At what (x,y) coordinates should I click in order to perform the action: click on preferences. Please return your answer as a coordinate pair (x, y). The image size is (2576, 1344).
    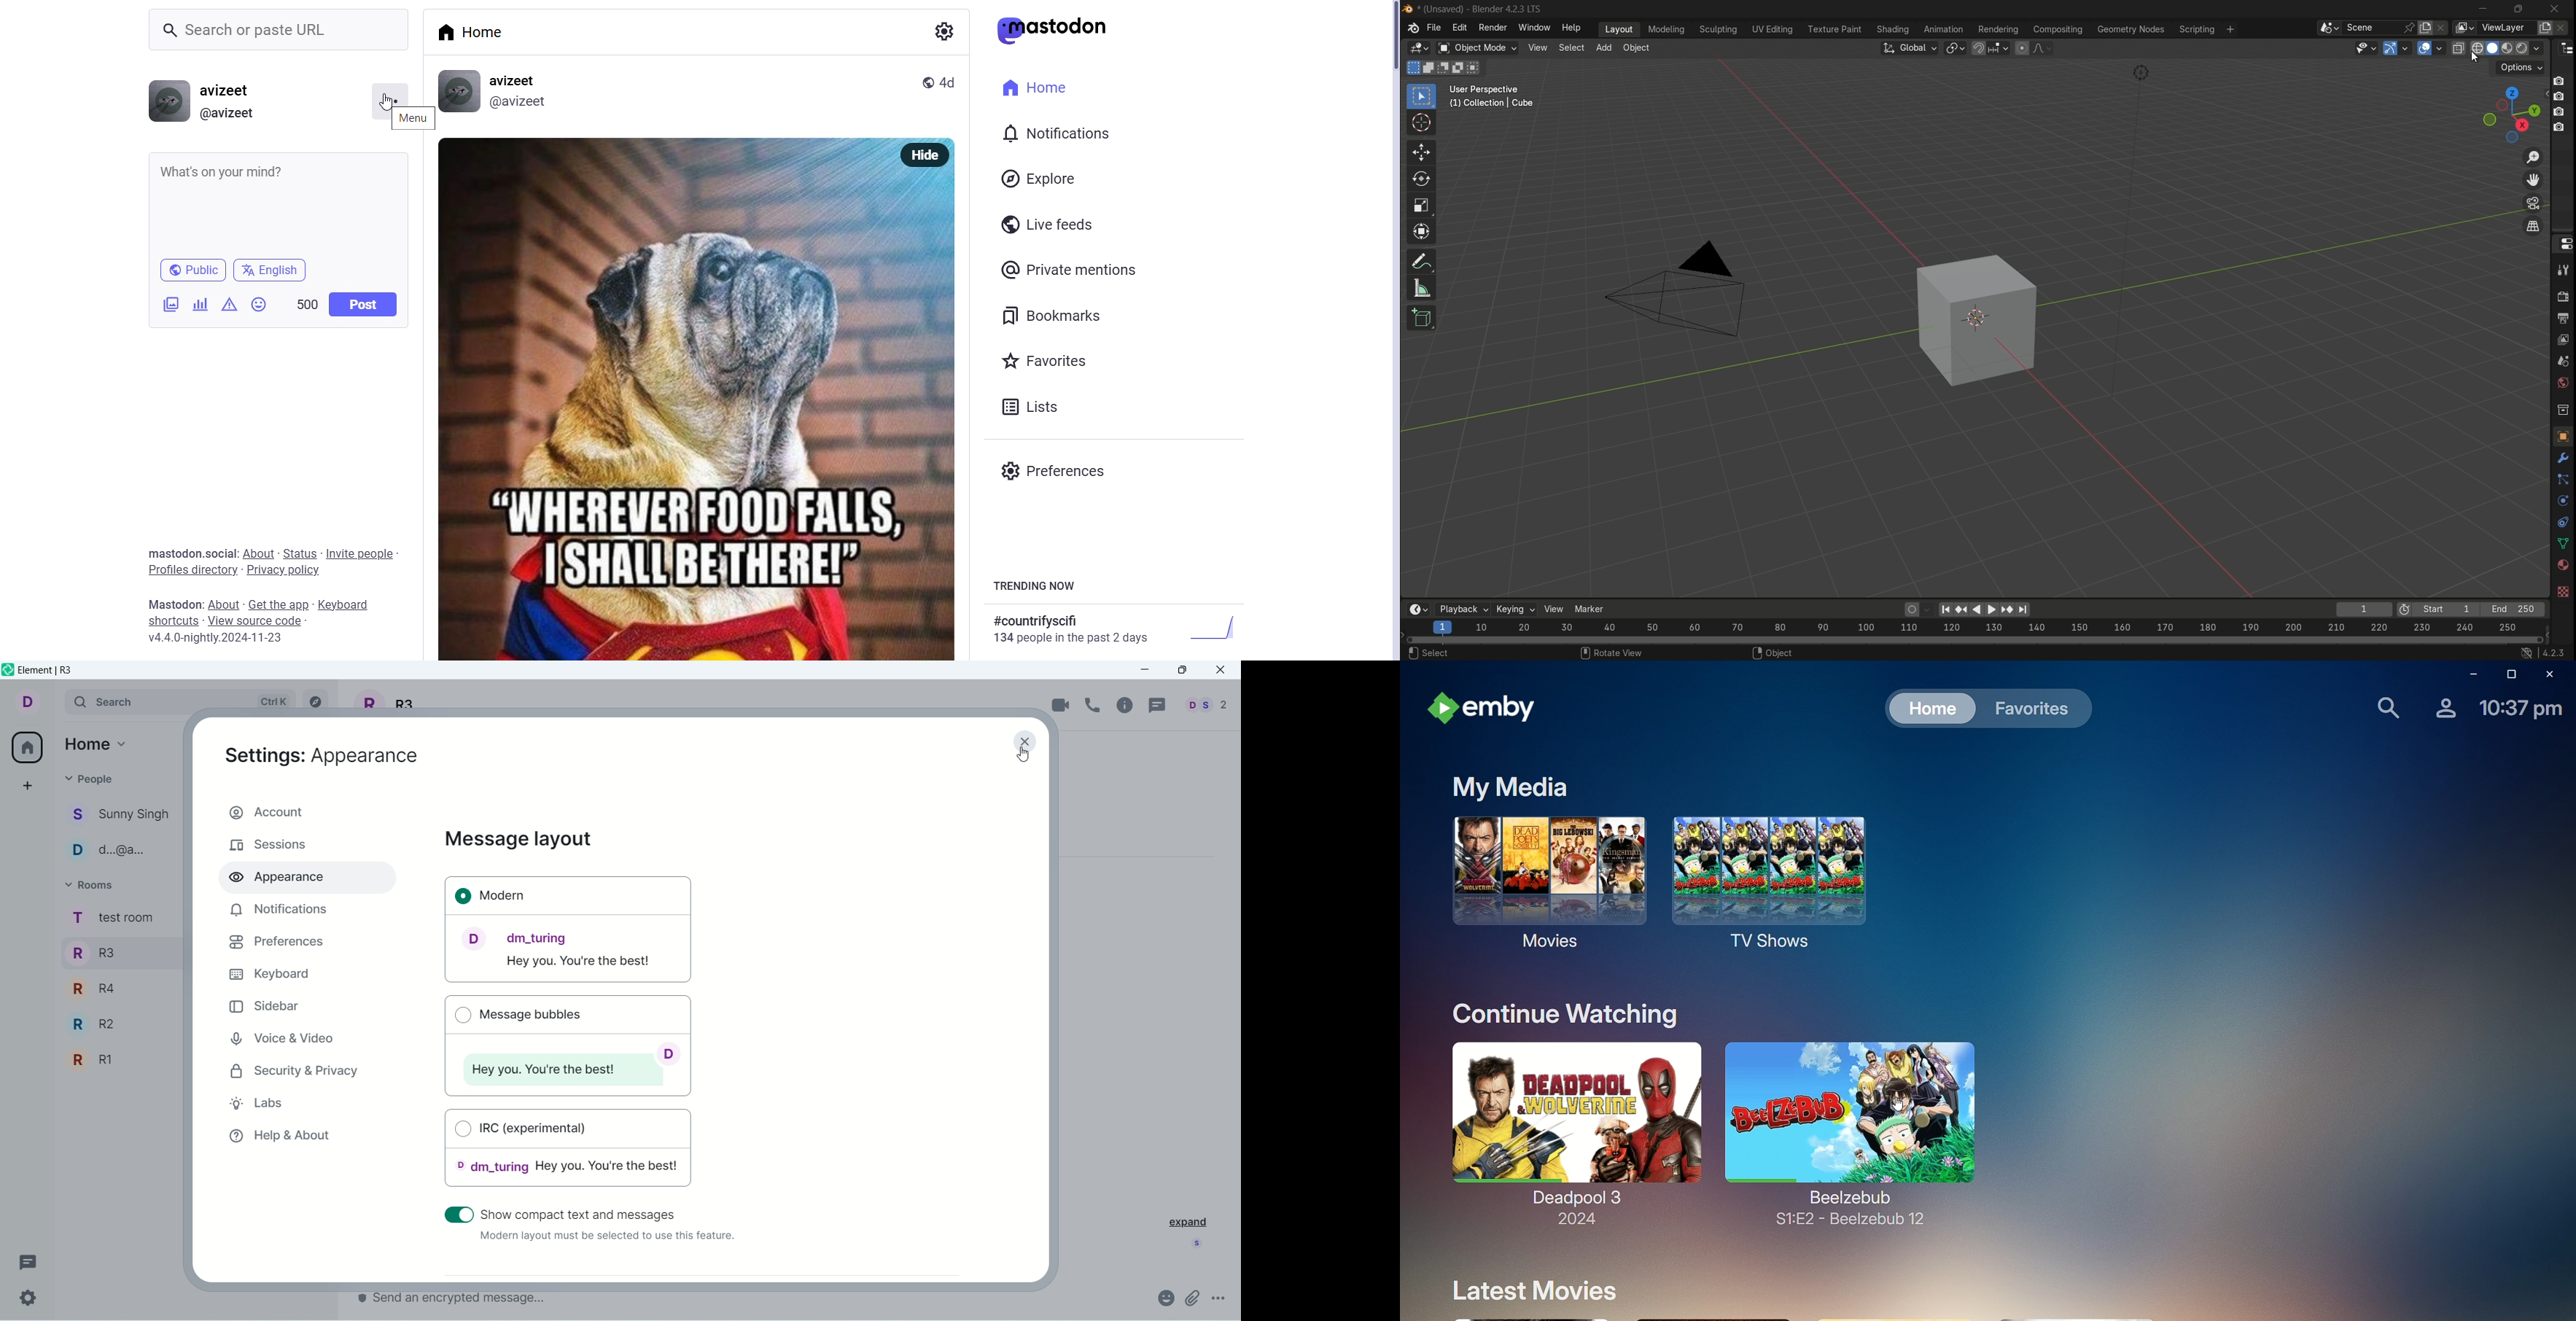
    Looking at the image, I should click on (1057, 469).